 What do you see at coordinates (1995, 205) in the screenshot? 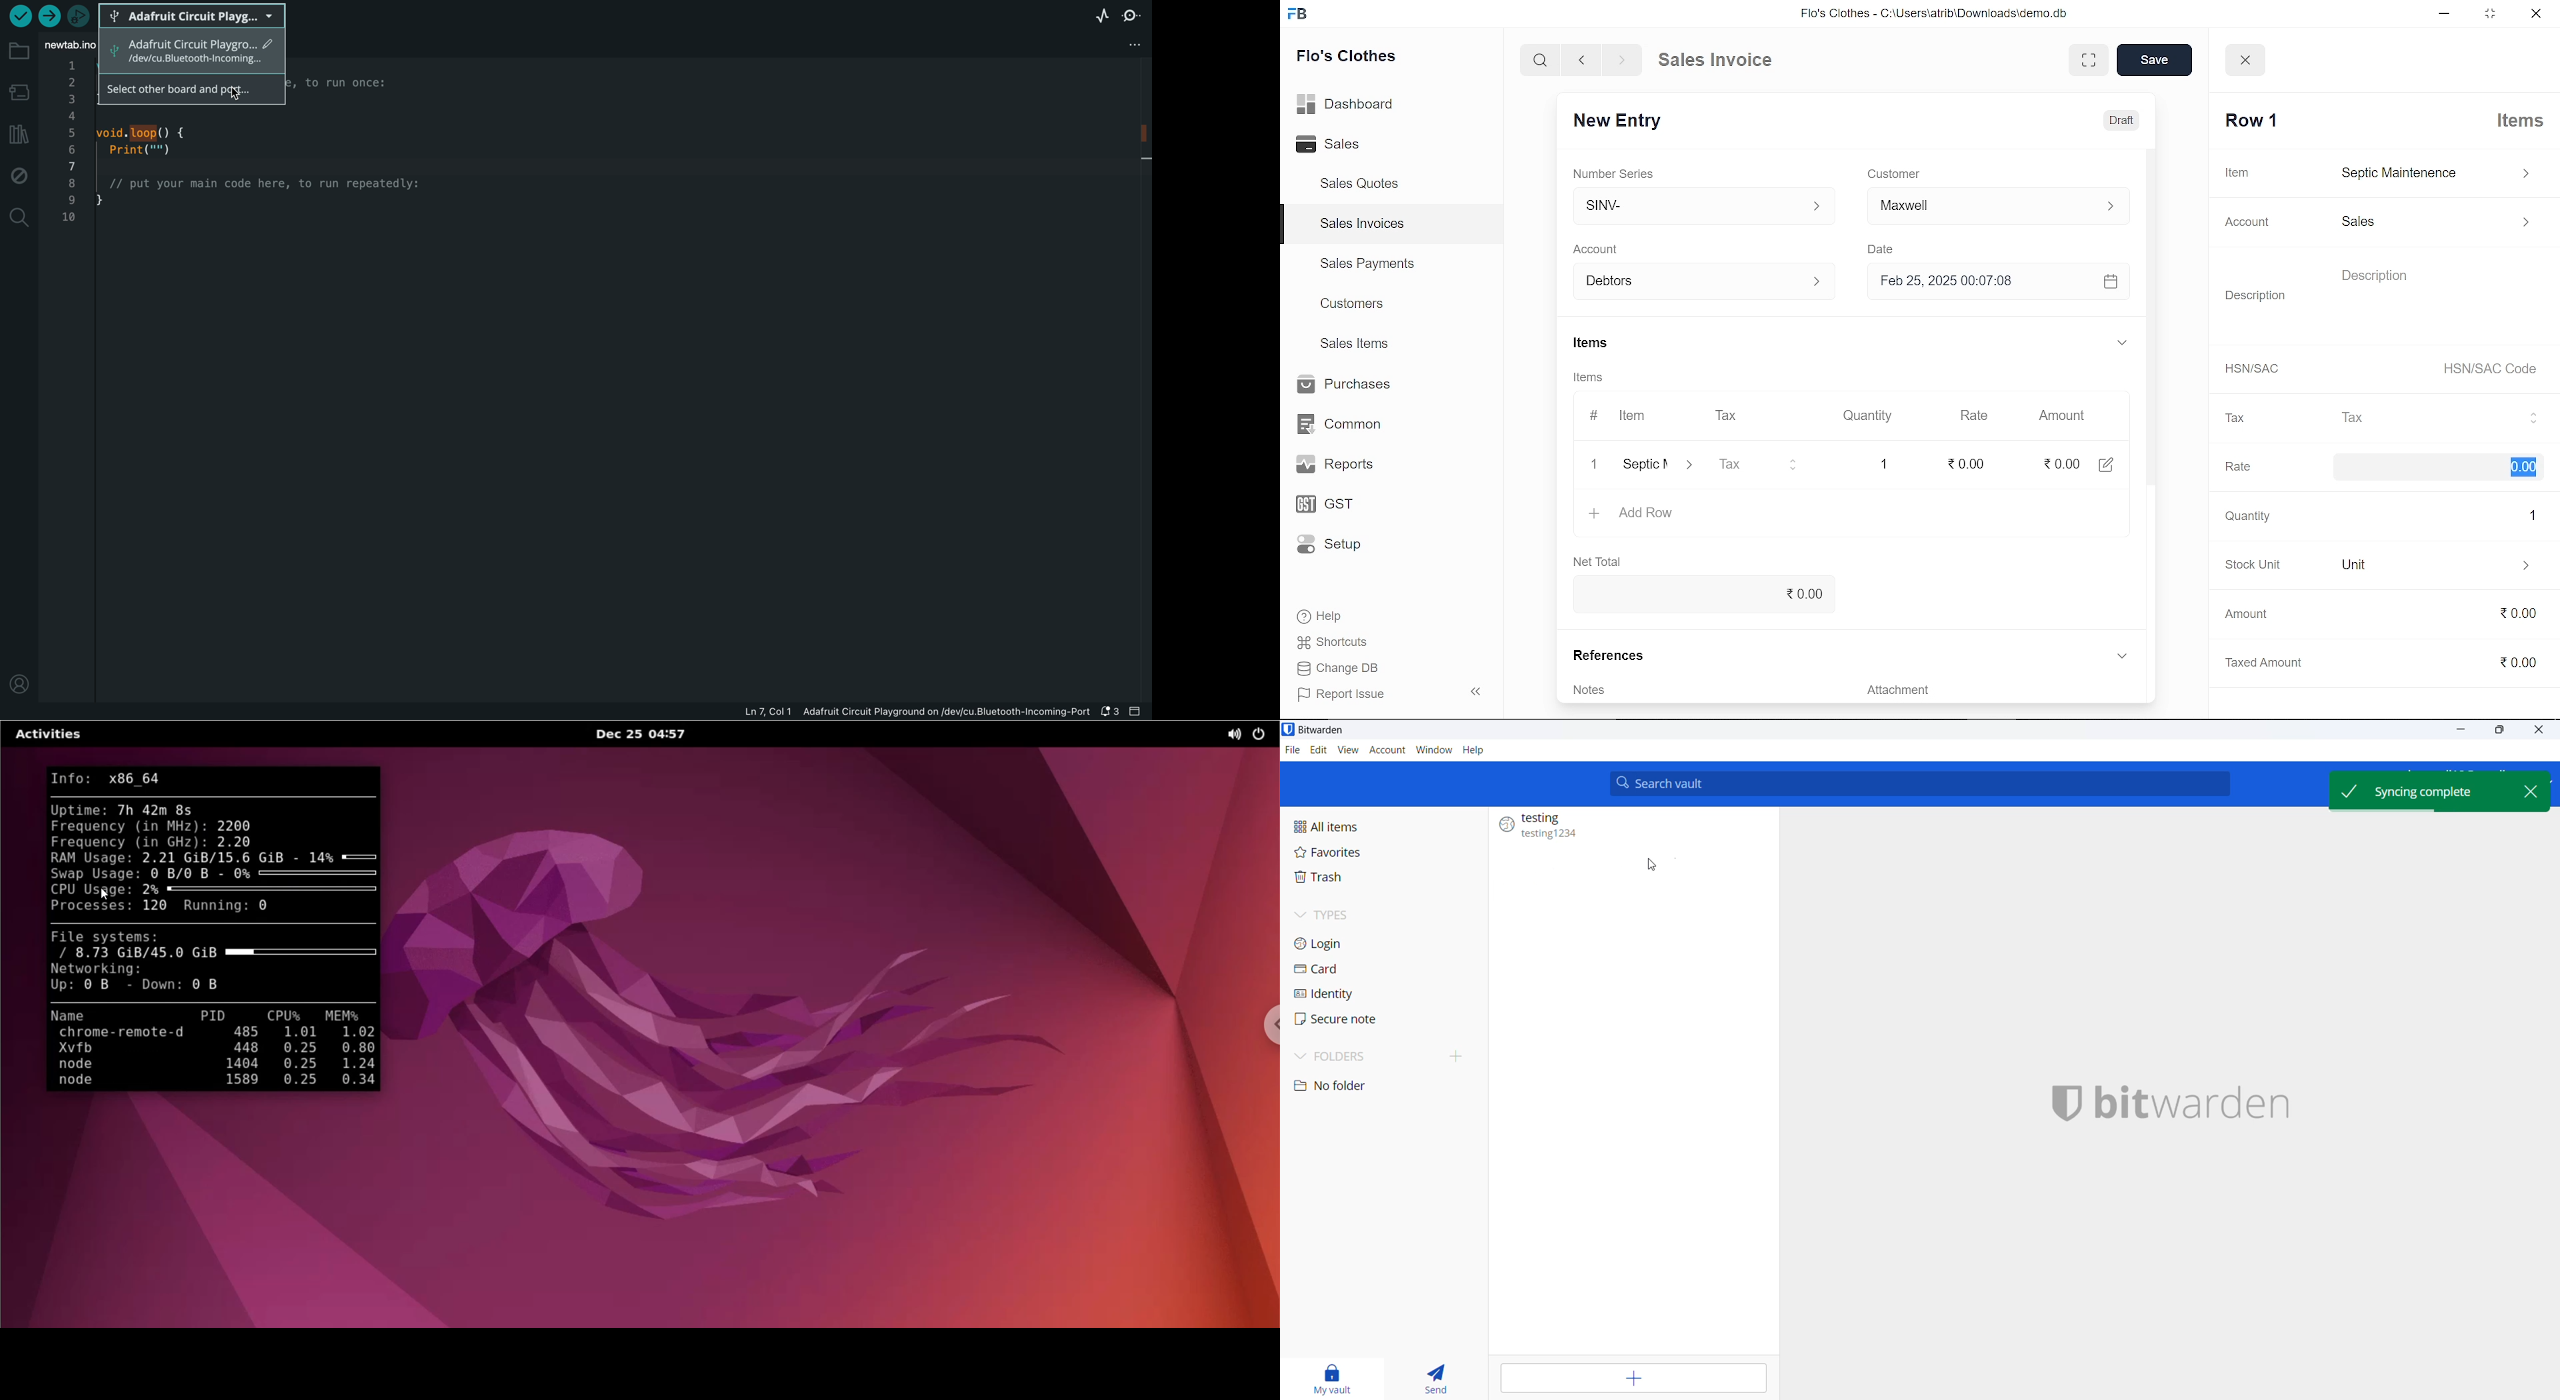
I see `Insert Customer` at bounding box center [1995, 205].